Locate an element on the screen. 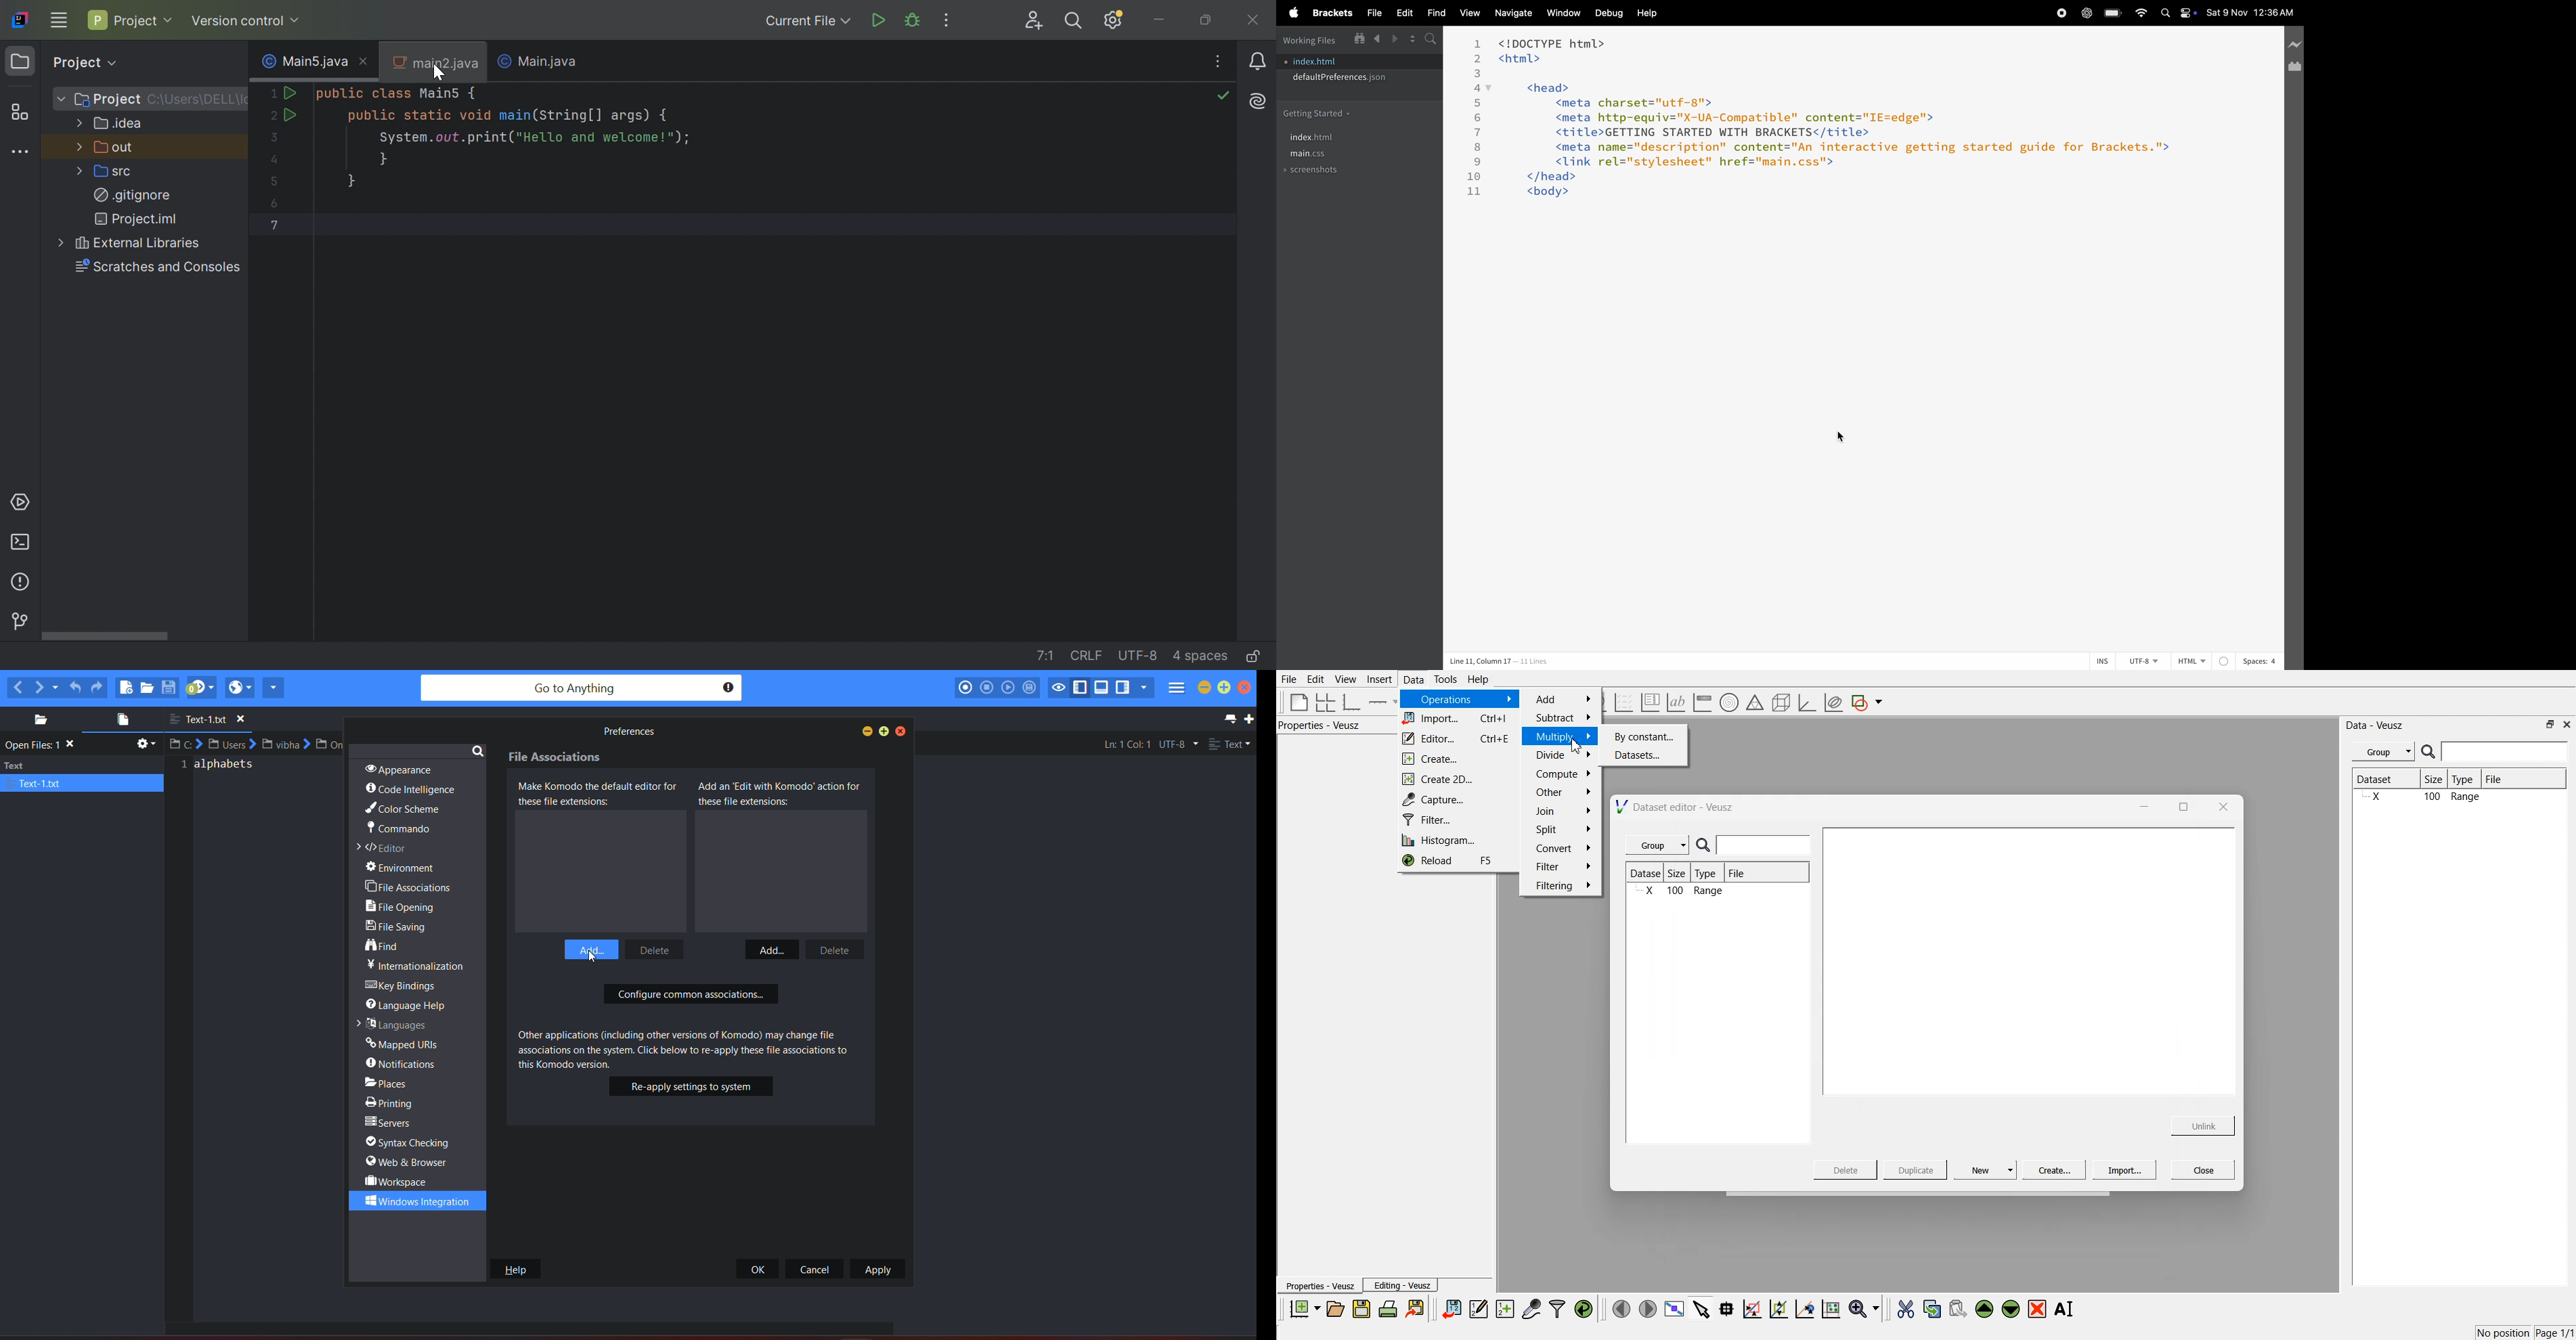  record is located at coordinates (2056, 14).